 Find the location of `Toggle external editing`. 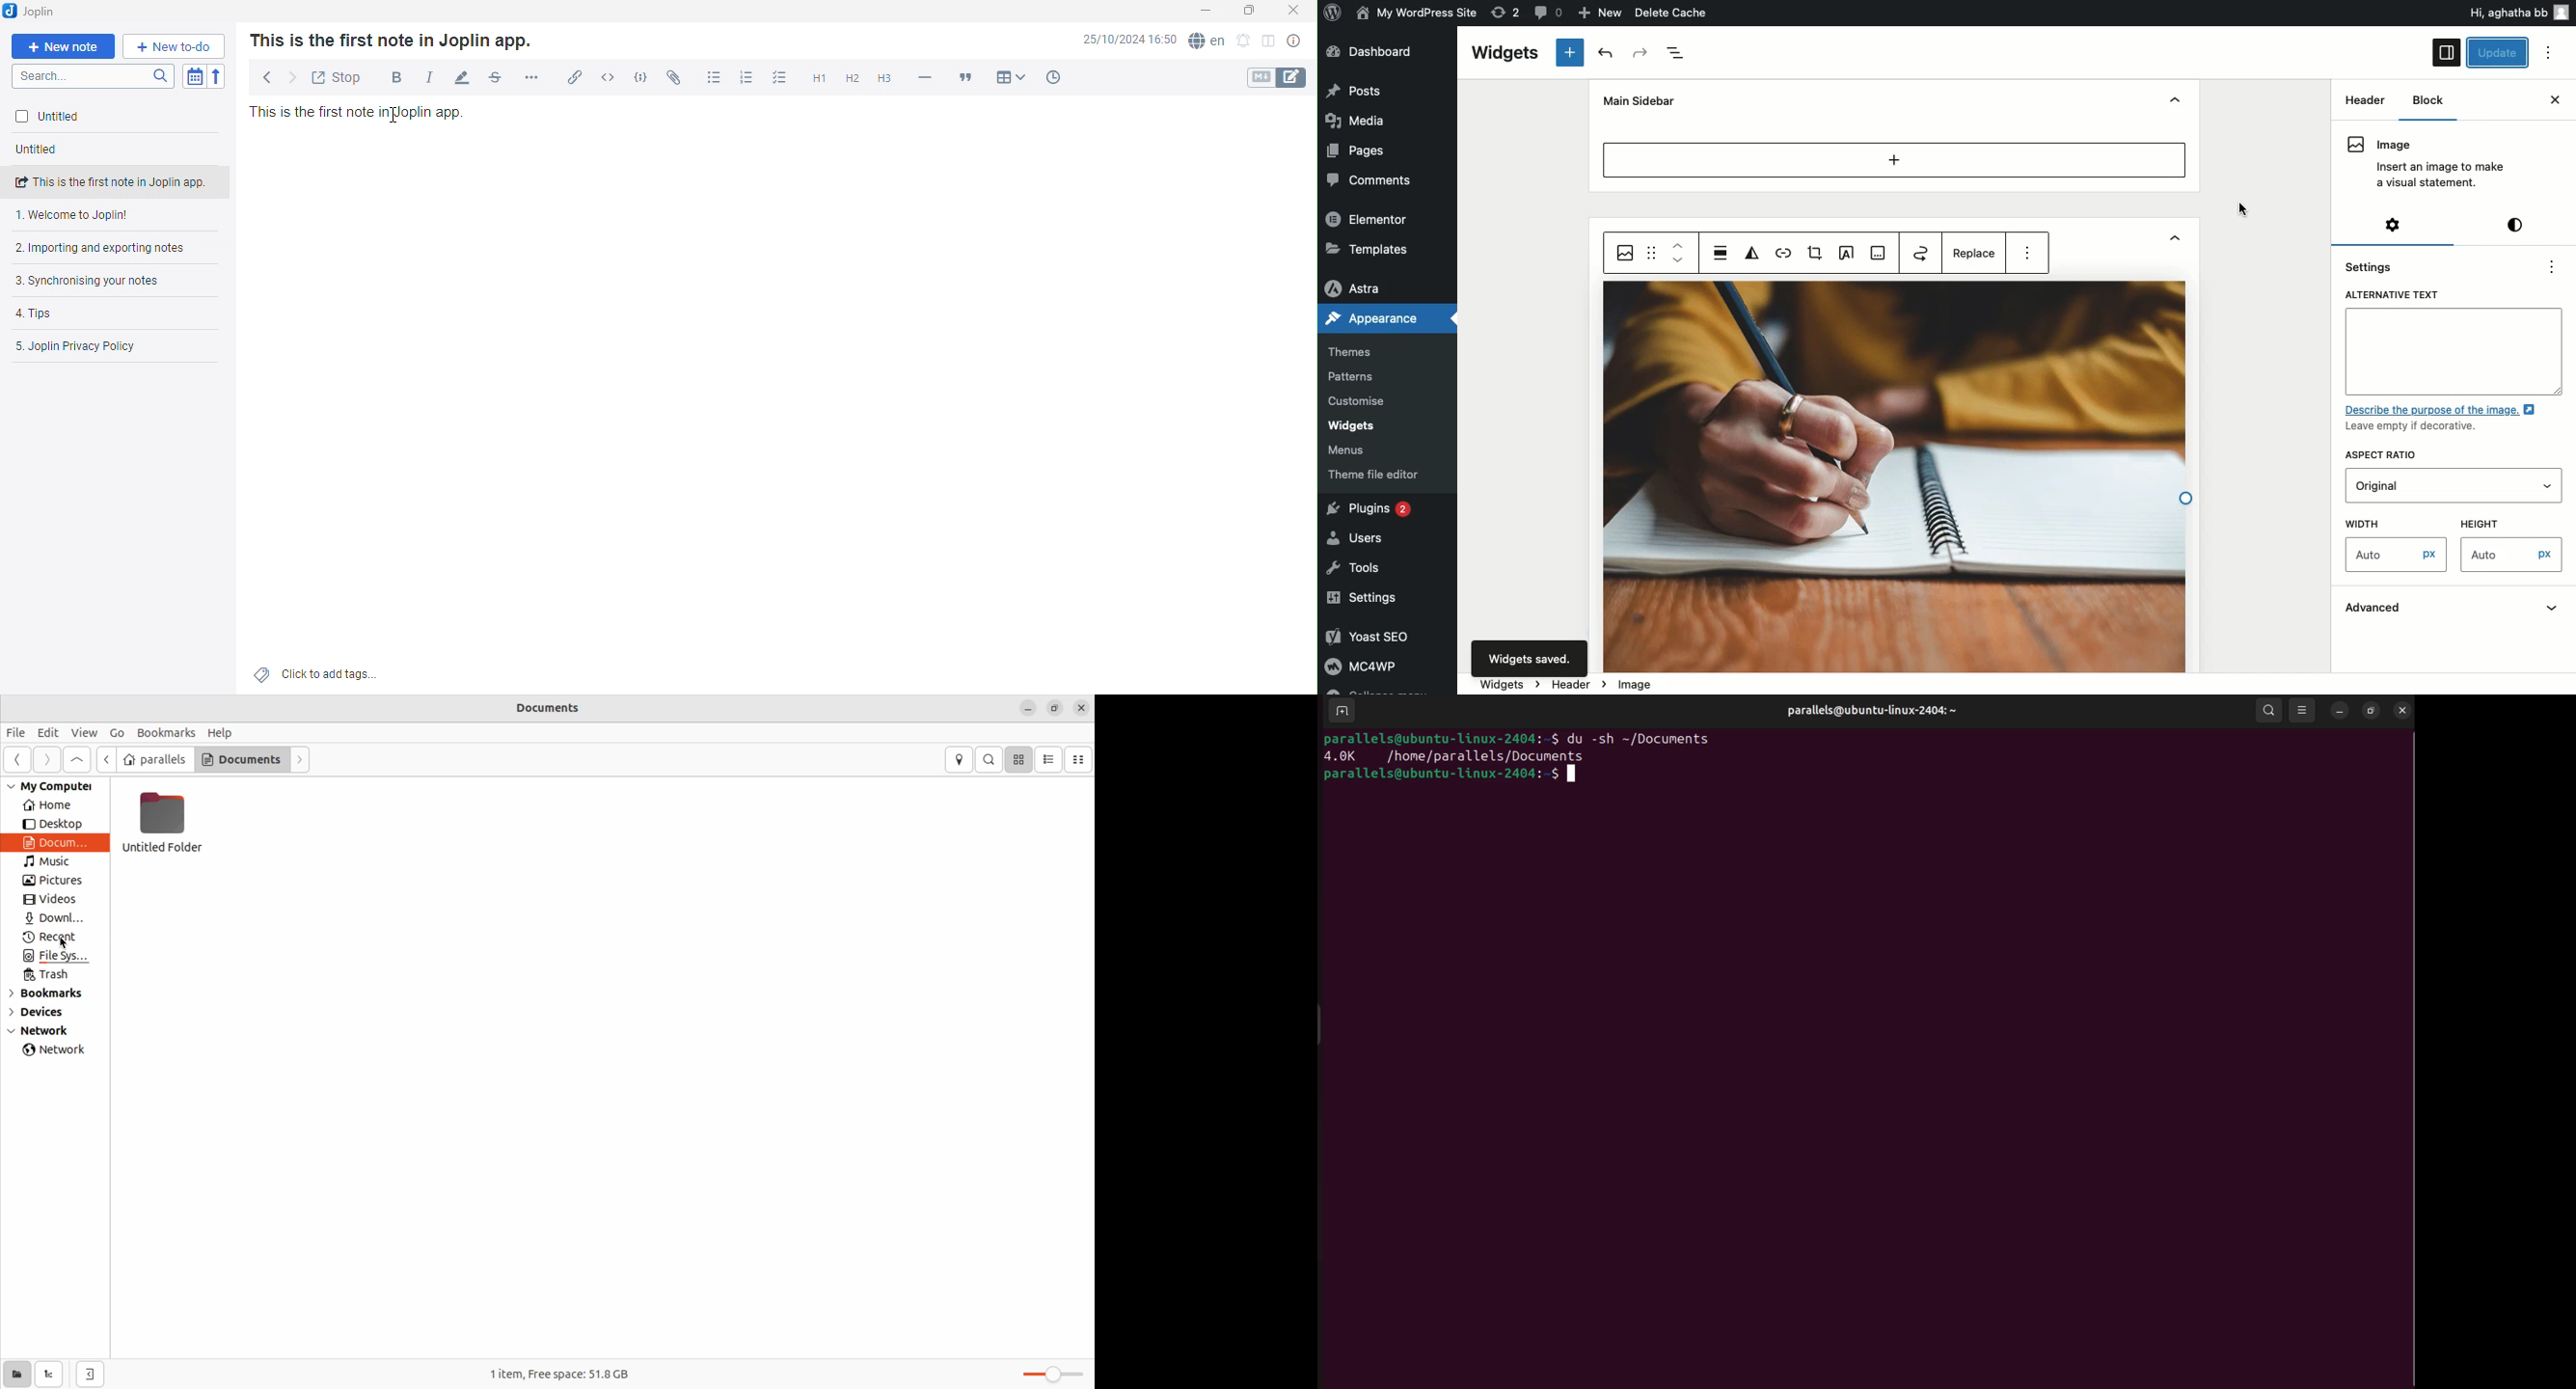

Toggle external editing is located at coordinates (336, 76).